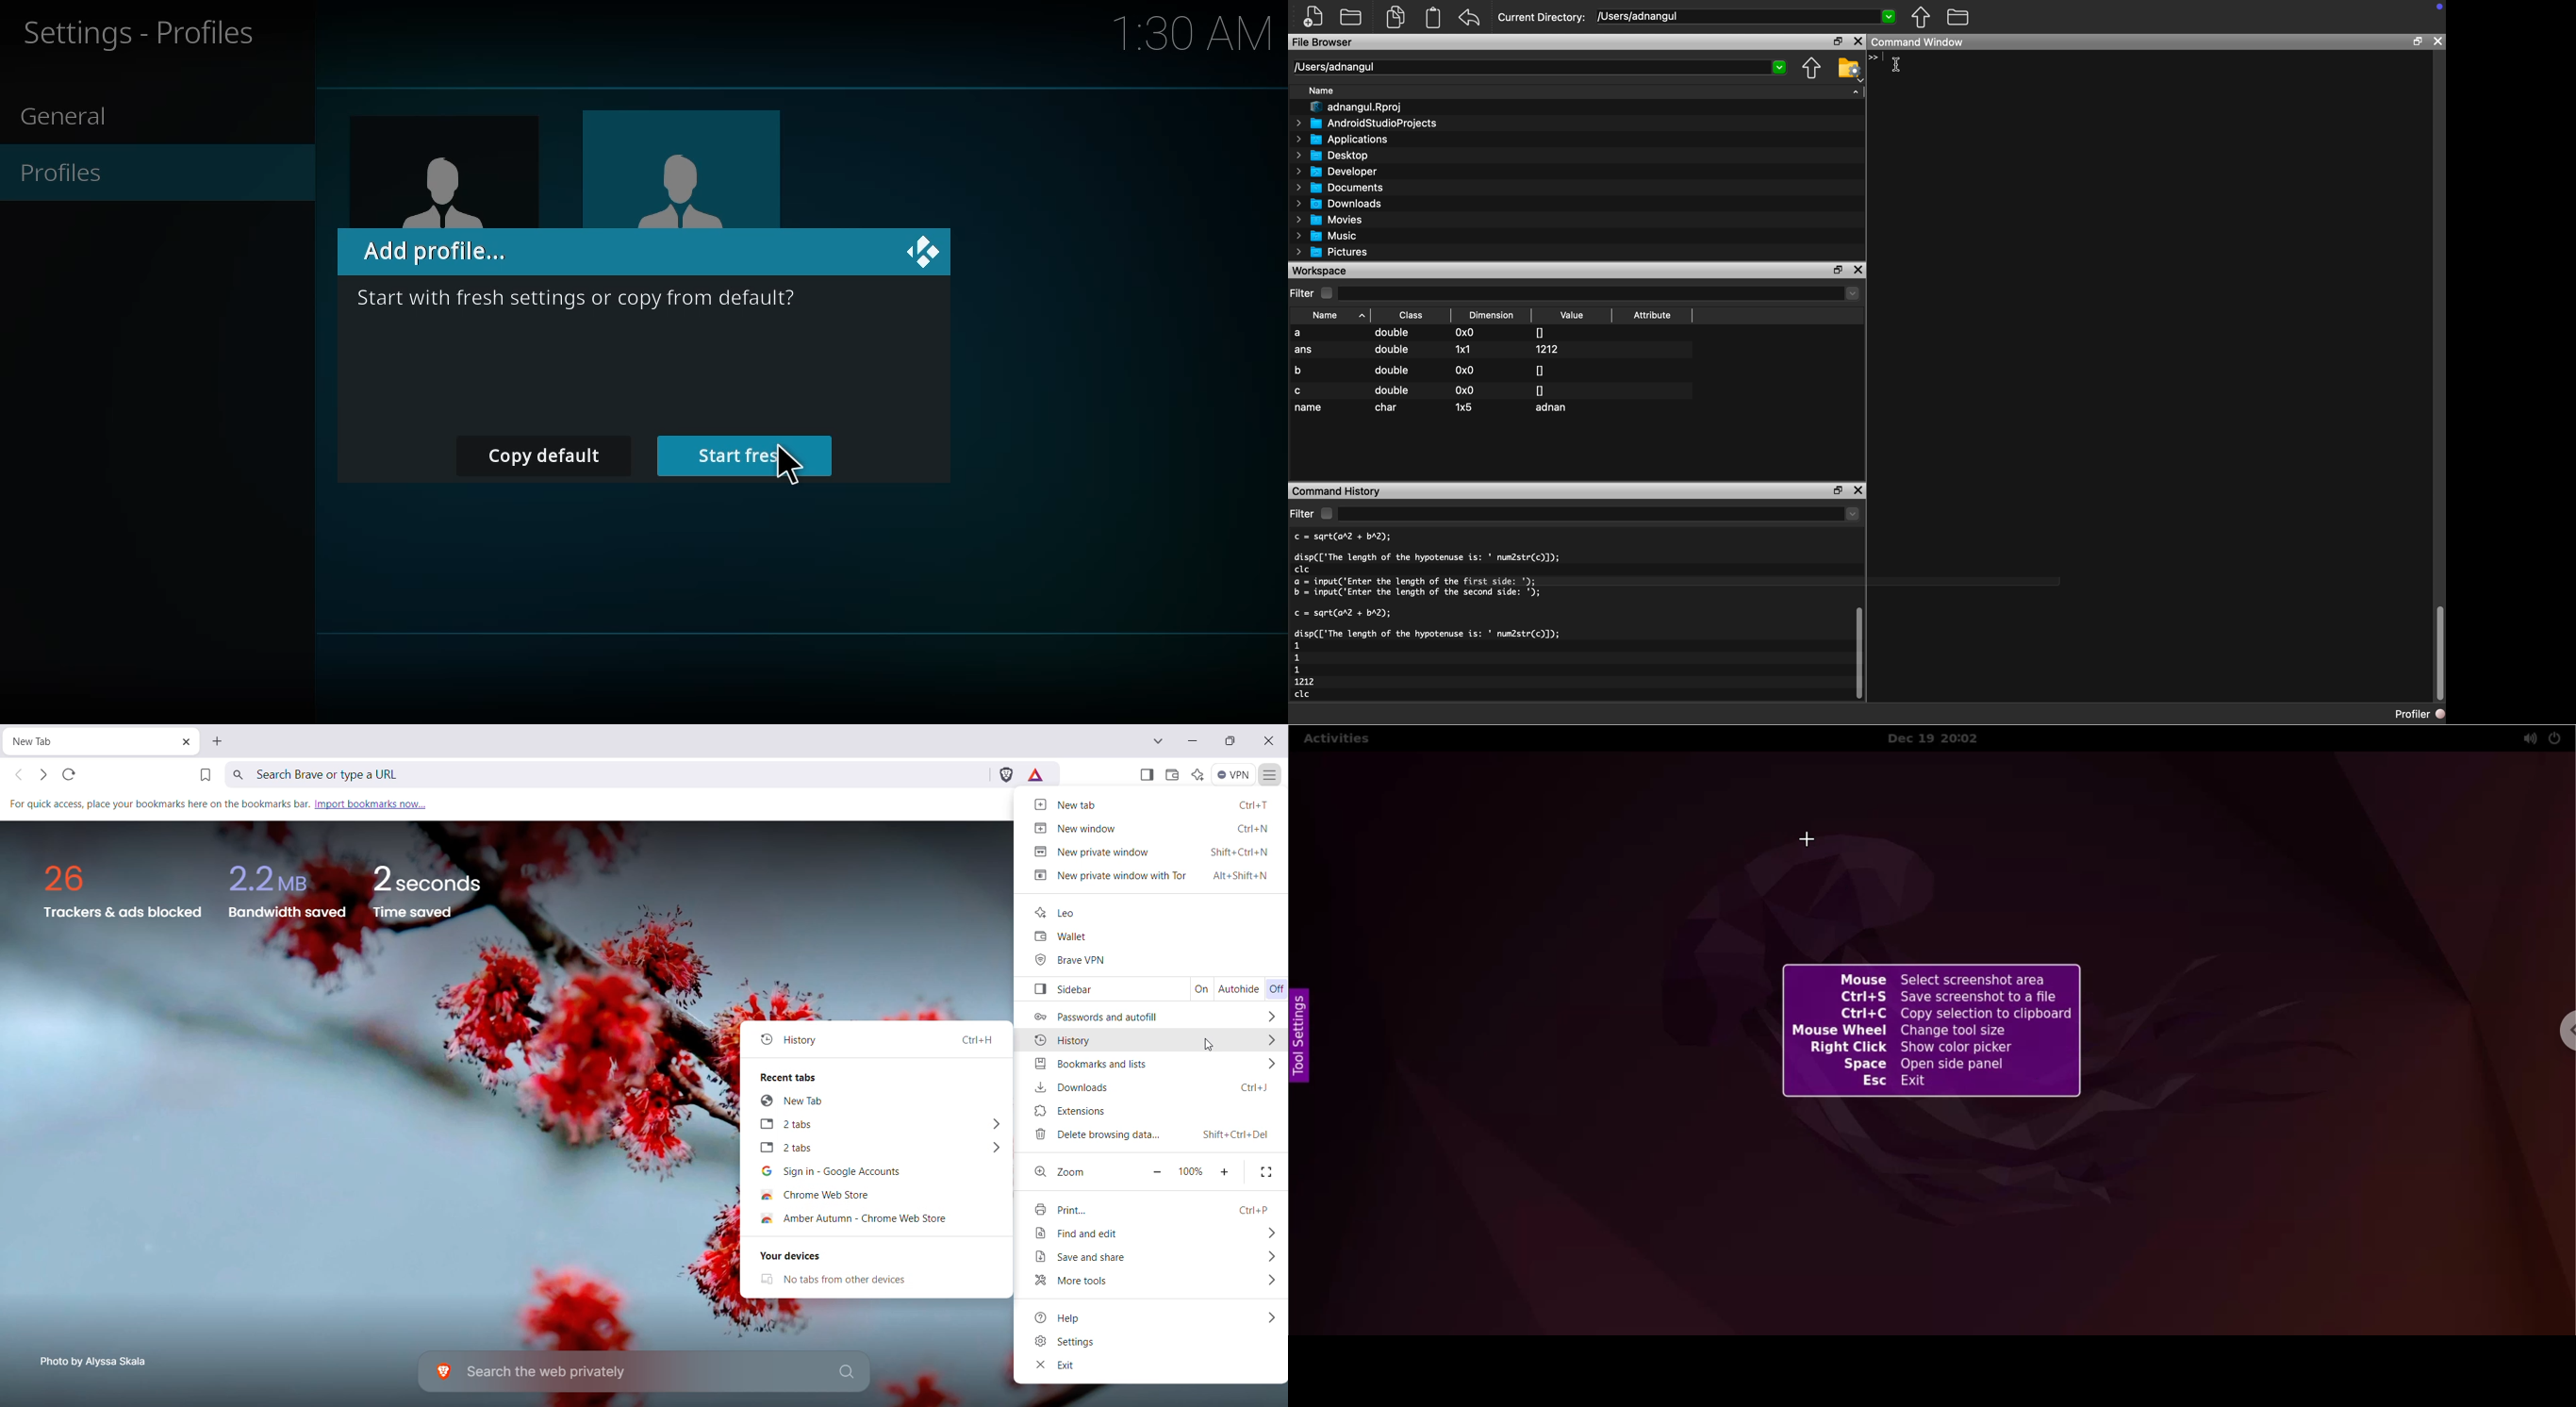  I want to click on start fresh, so click(750, 456).